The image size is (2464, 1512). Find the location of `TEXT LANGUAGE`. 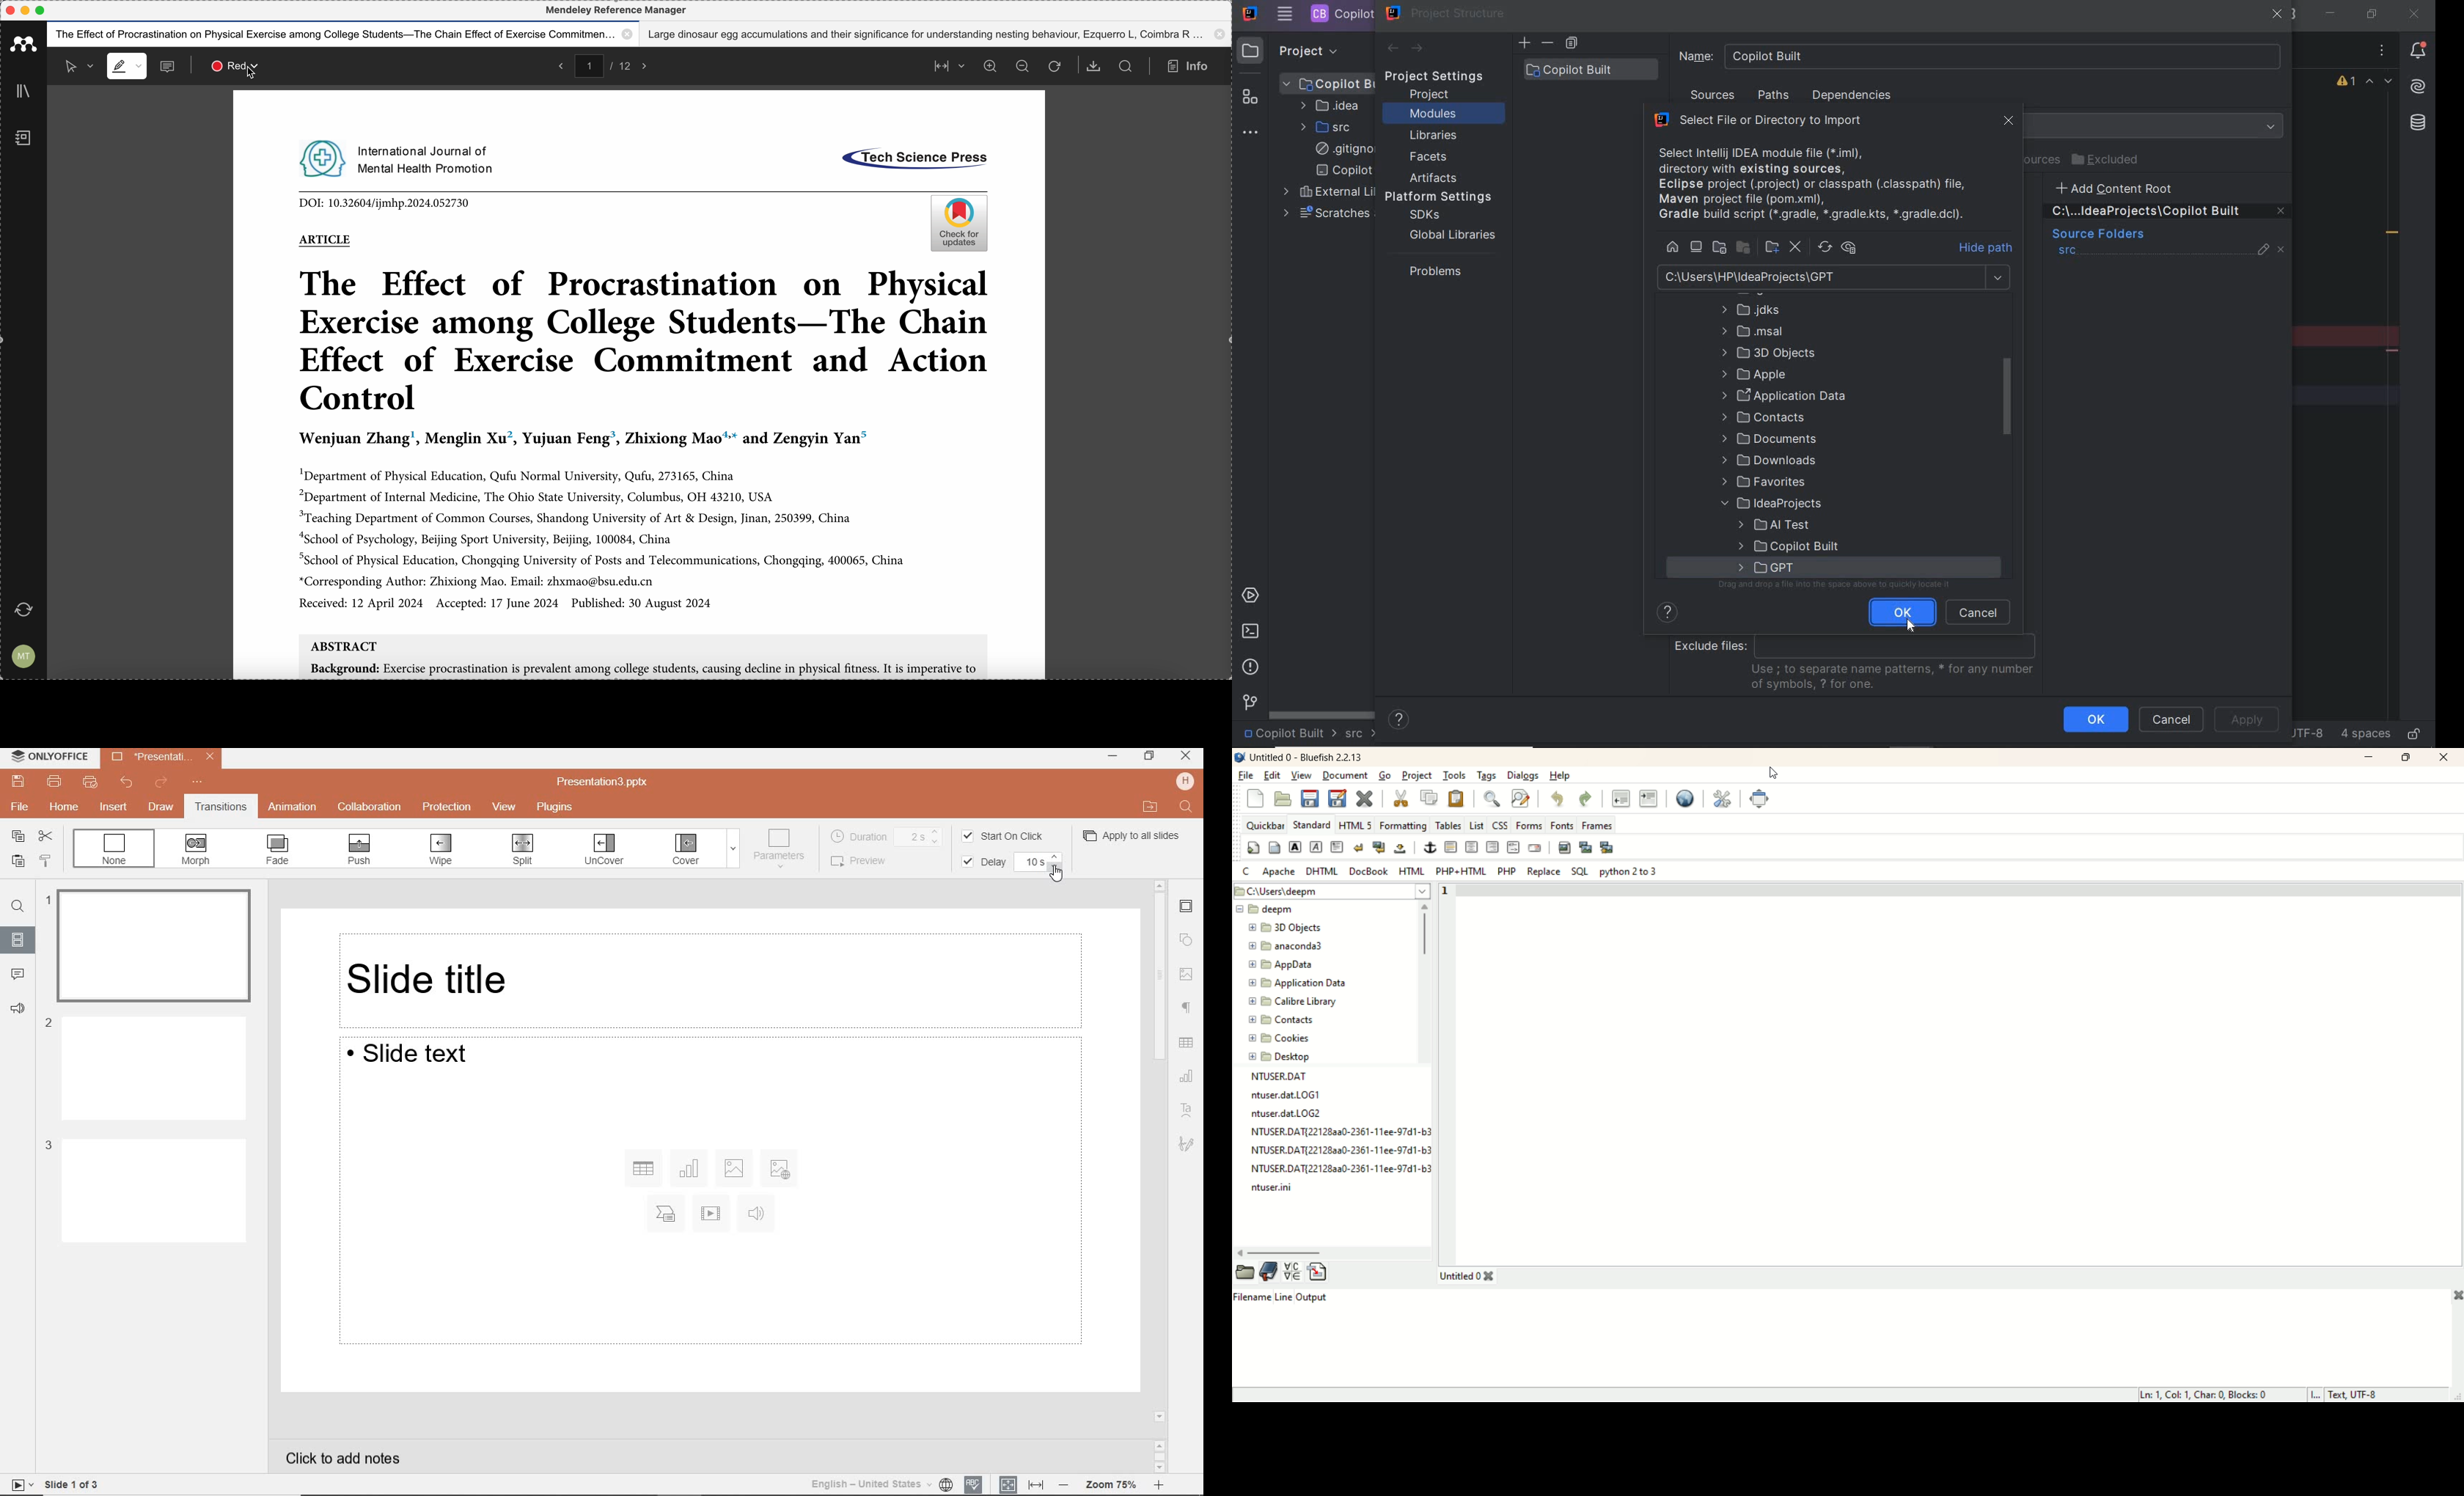

TEXT LANGUAGE is located at coordinates (881, 1484).